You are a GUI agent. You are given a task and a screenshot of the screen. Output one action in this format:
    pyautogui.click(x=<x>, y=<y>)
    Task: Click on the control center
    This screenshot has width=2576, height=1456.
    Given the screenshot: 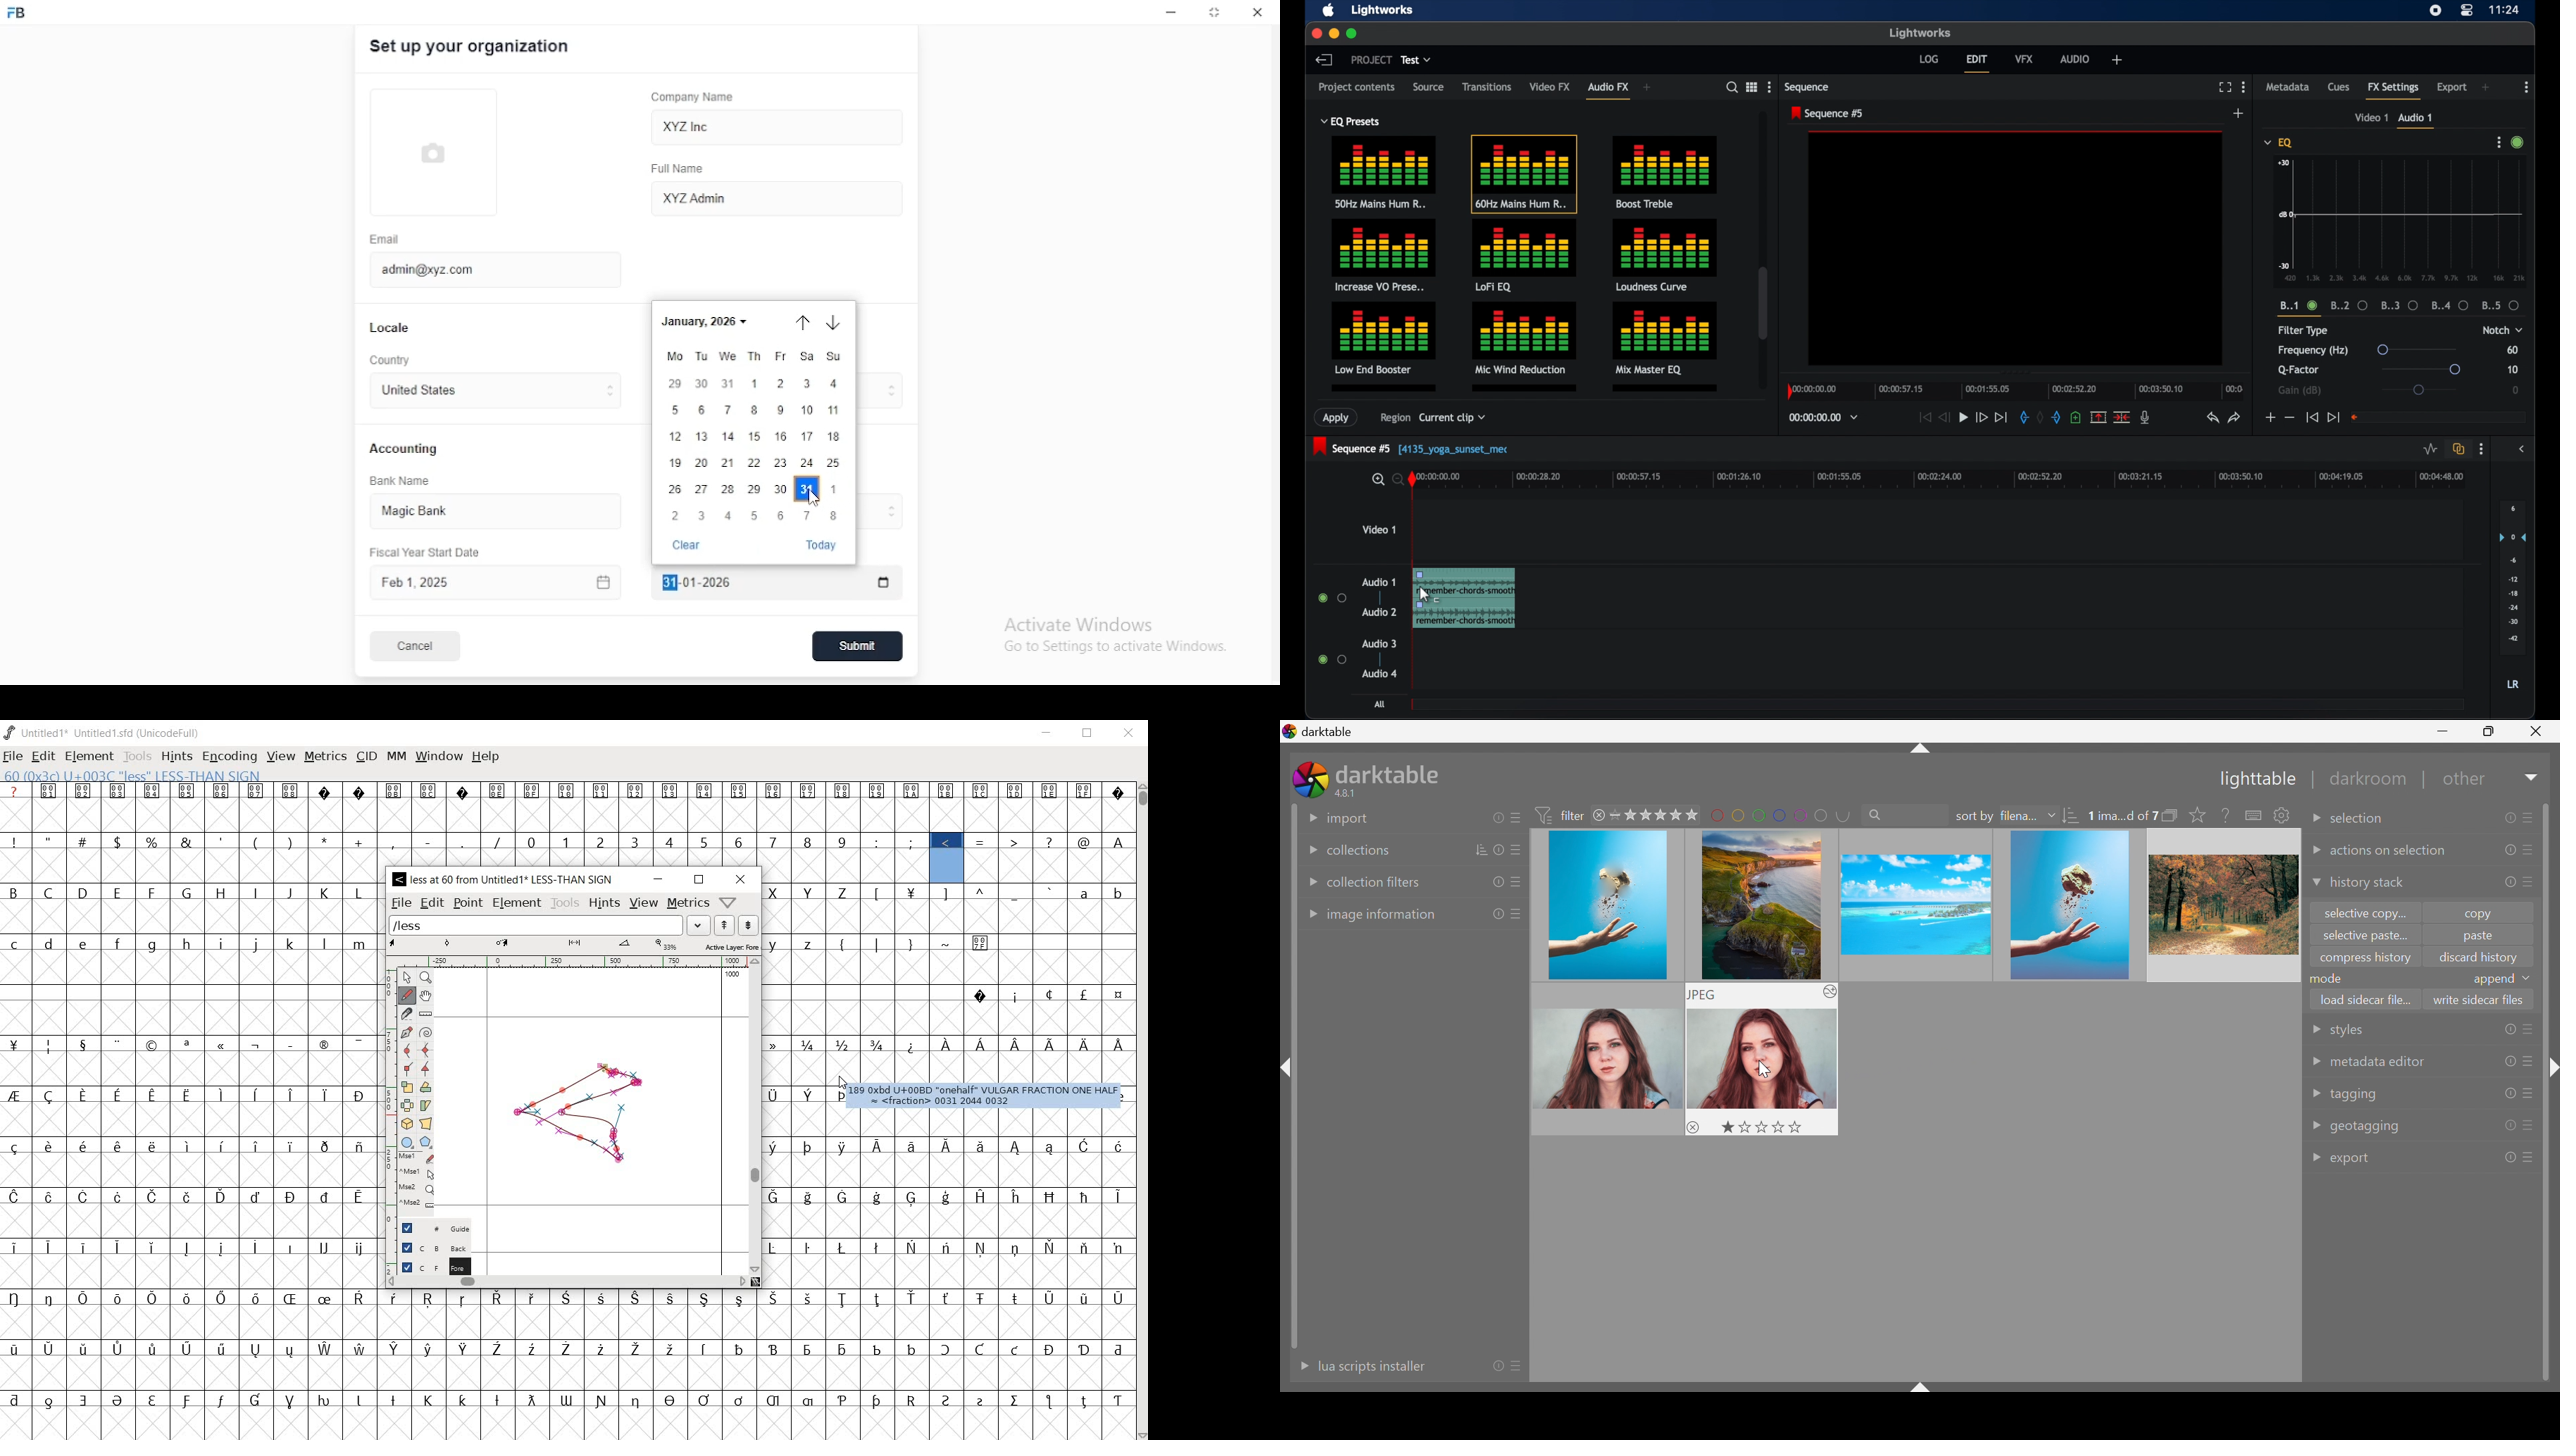 What is the action you would take?
    pyautogui.click(x=2465, y=11)
    